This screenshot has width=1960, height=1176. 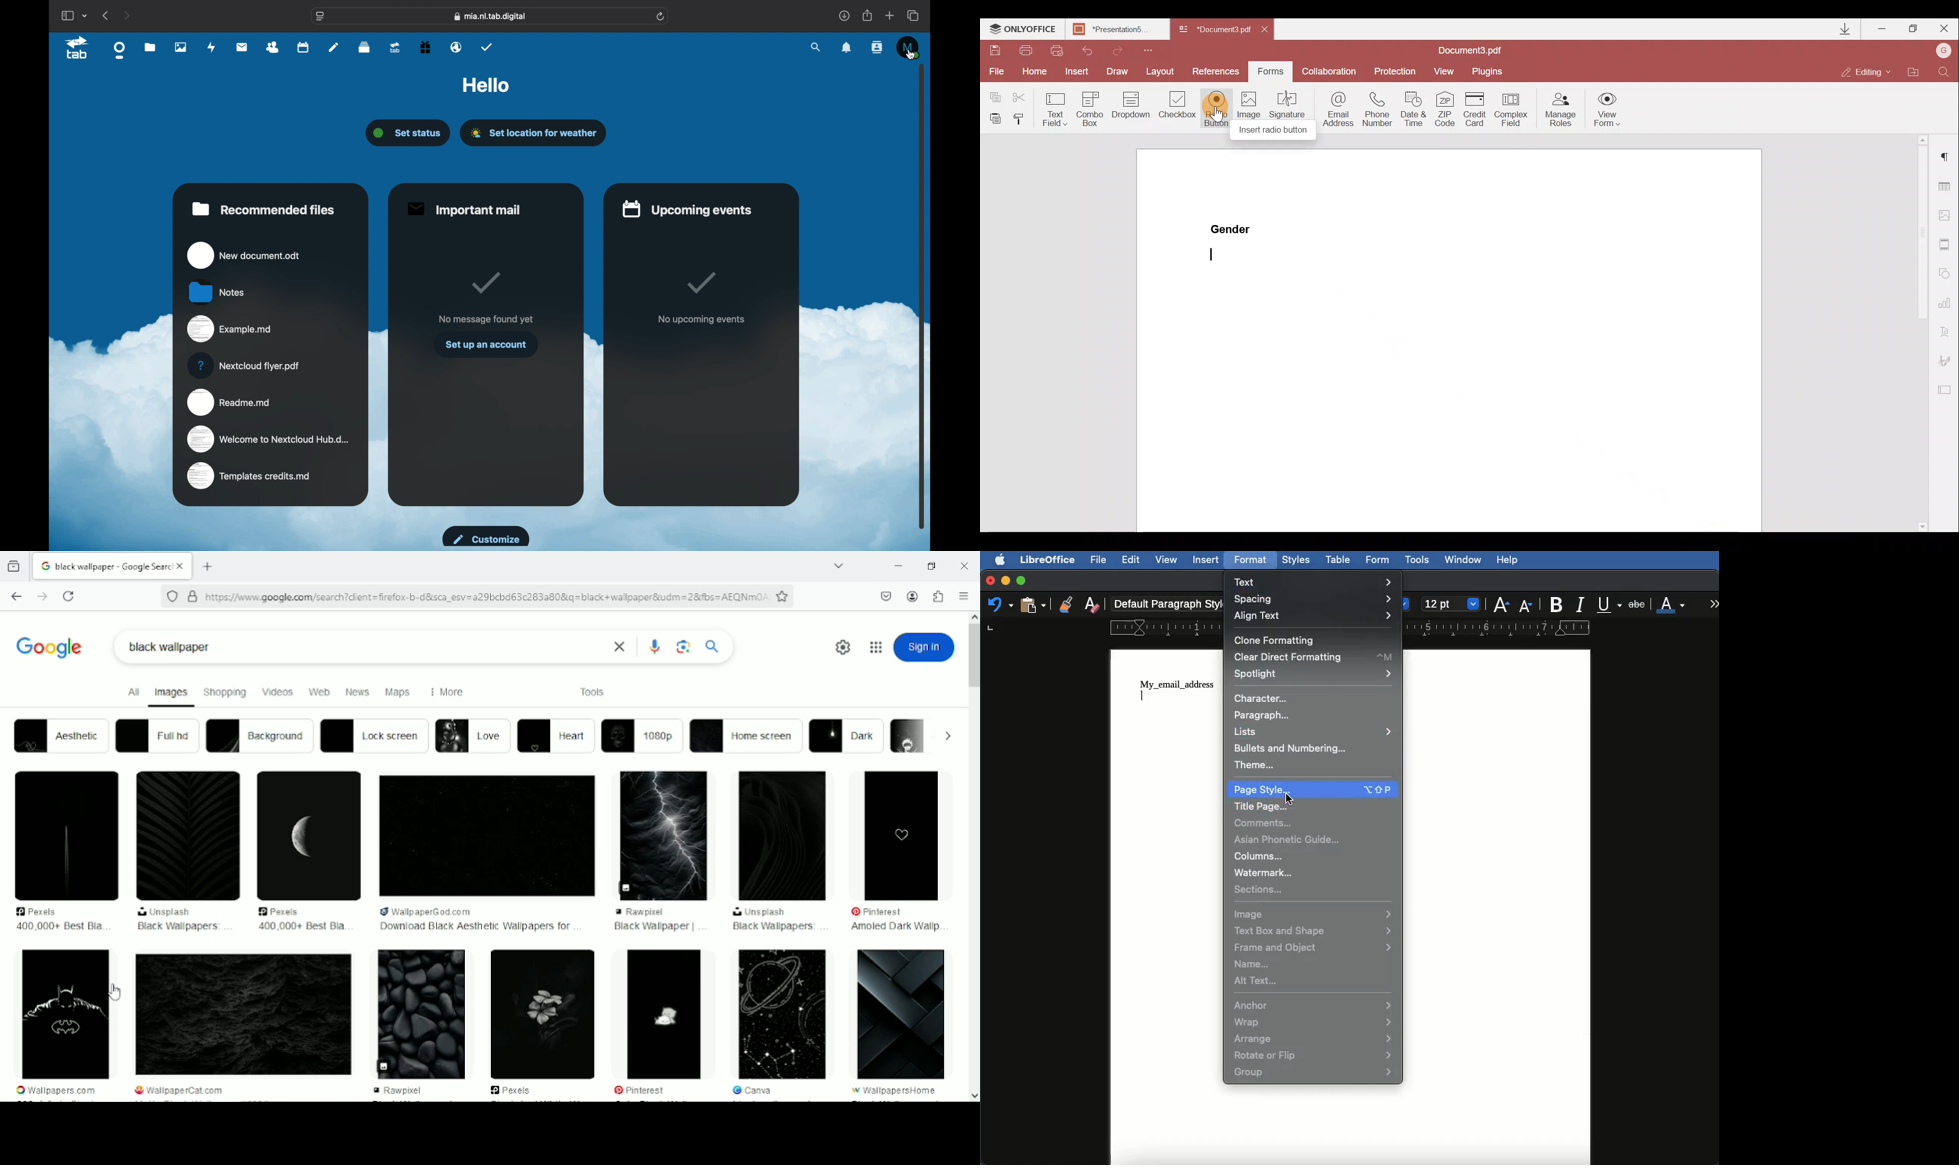 What do you see at coordinates (67, 836) in the screenshot?
I see `black image` at bounding box center [67, 836].